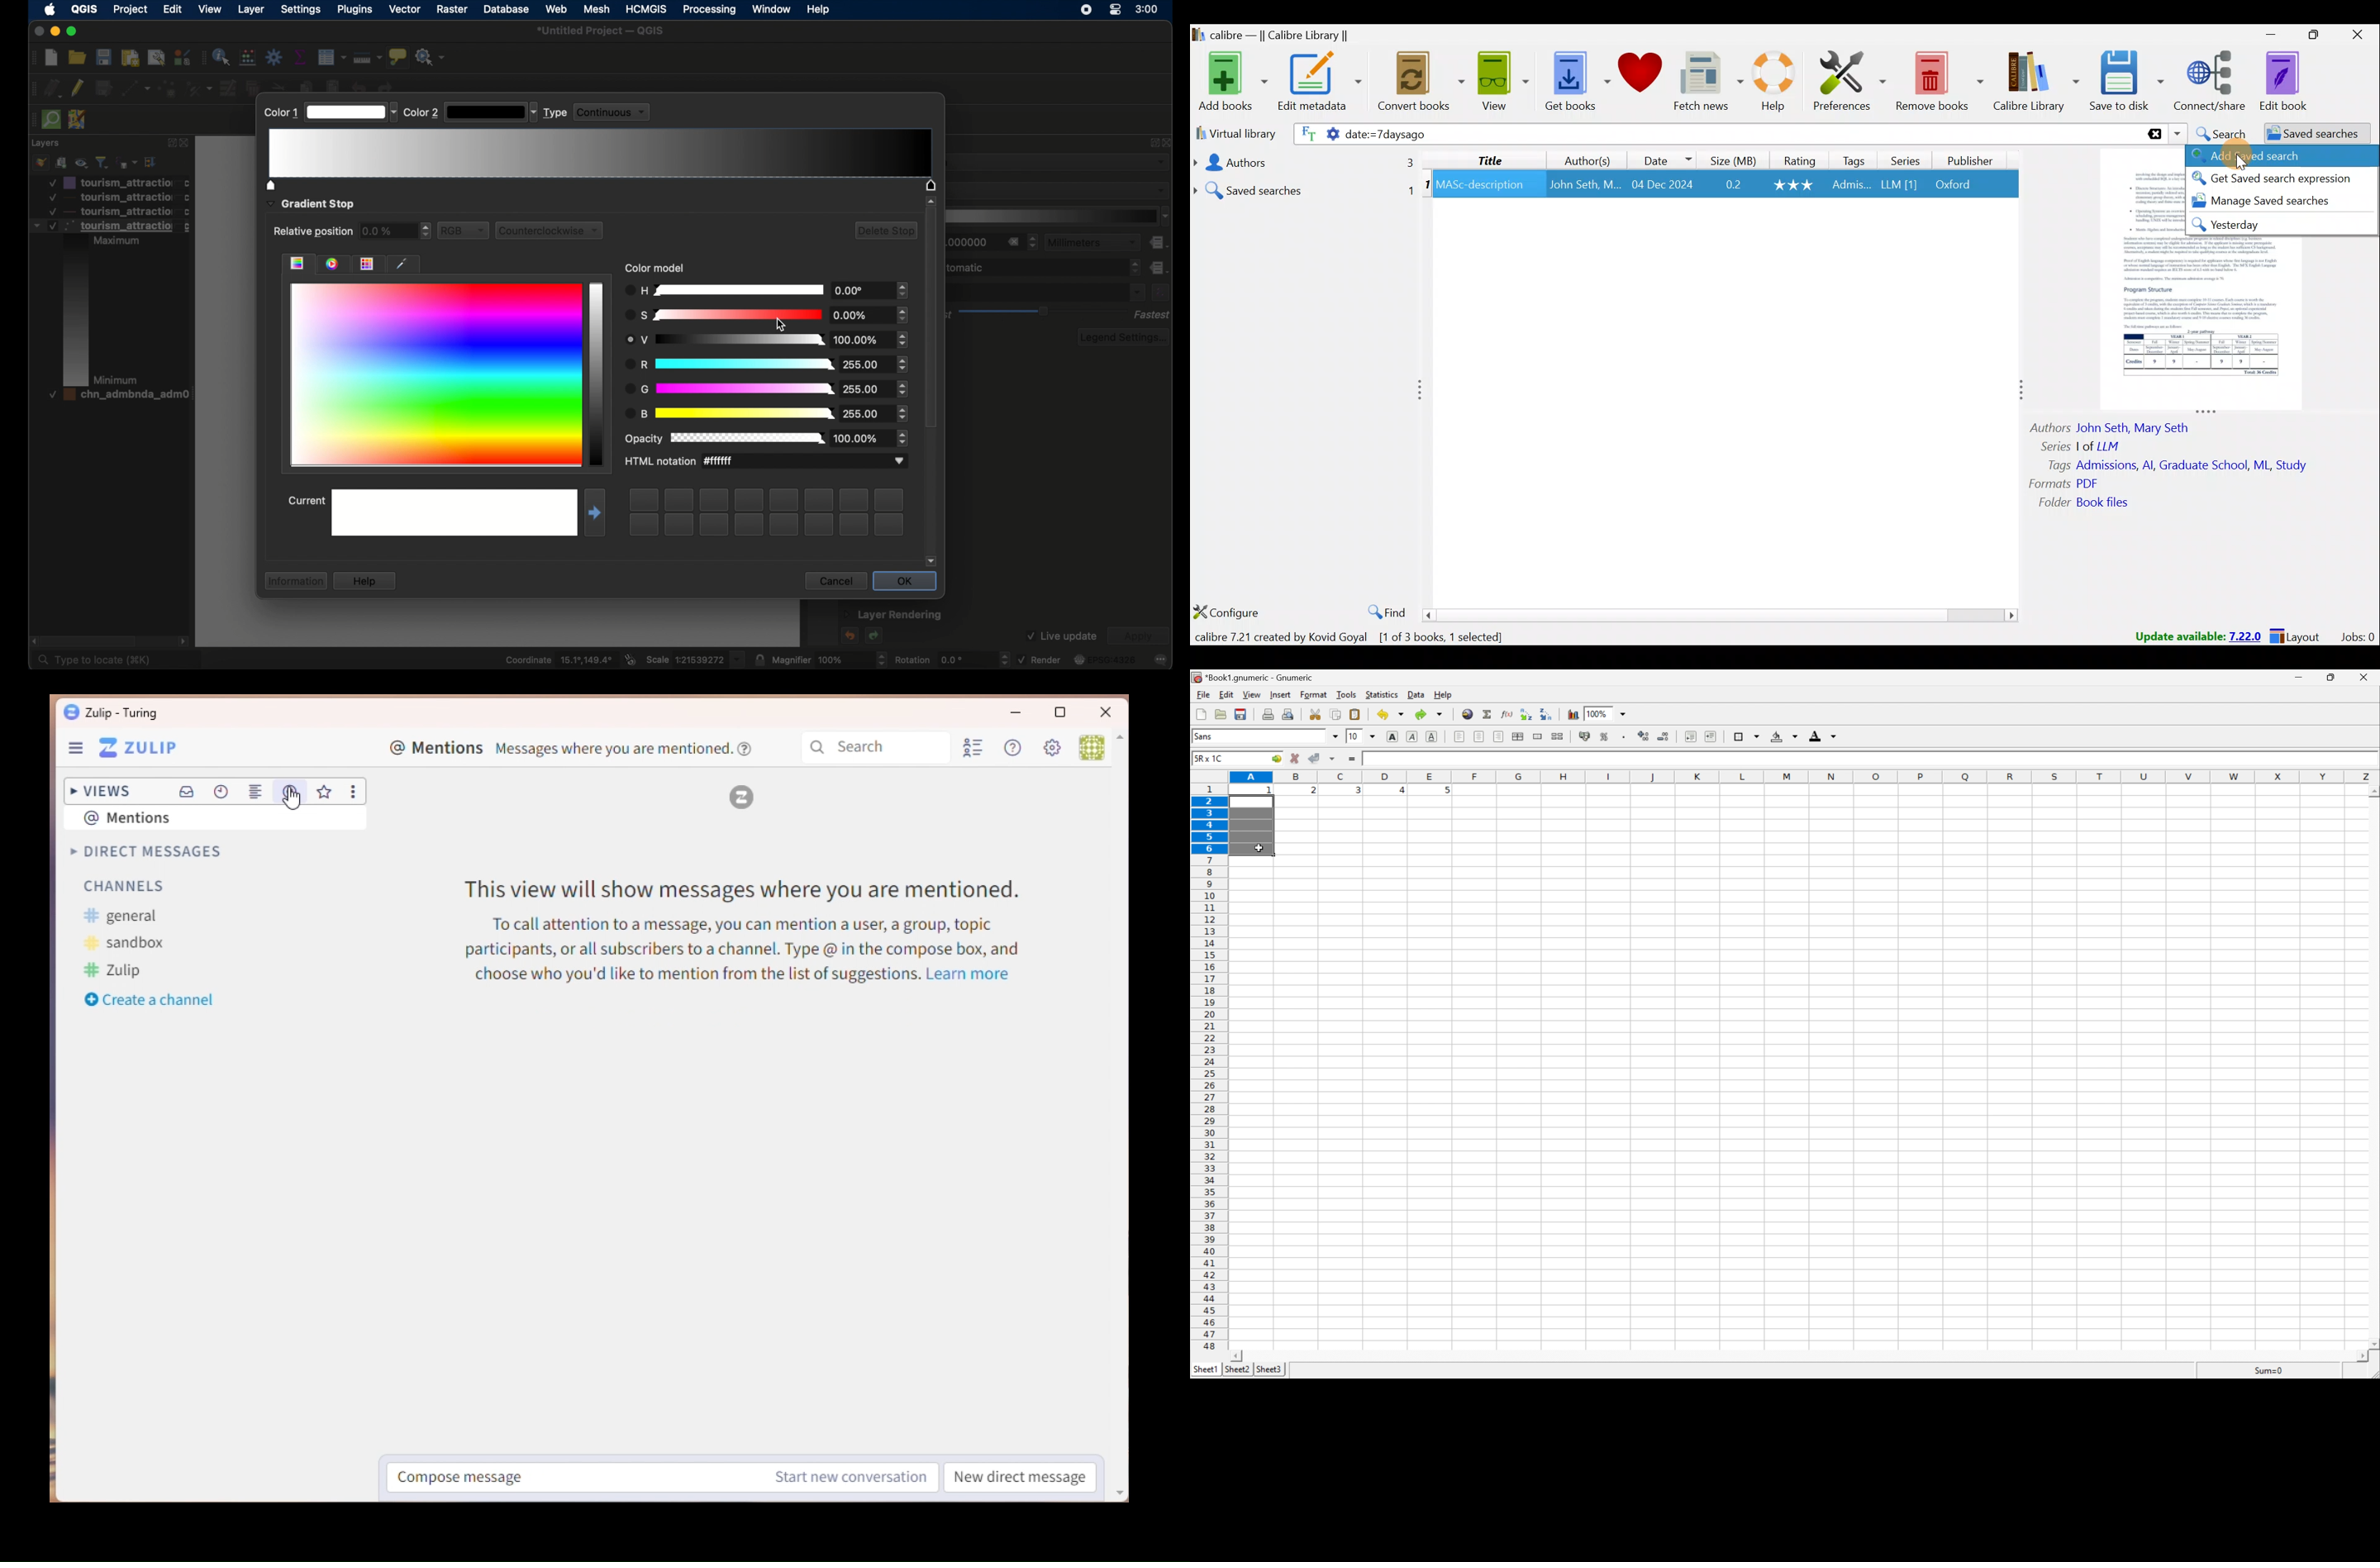 Image resolution: width=2380 pixels, height=1568 pixels. What do you see at coordinates (1335, 738) in the screenshot?
I see `drop down` at bounding box center [1335, 738].